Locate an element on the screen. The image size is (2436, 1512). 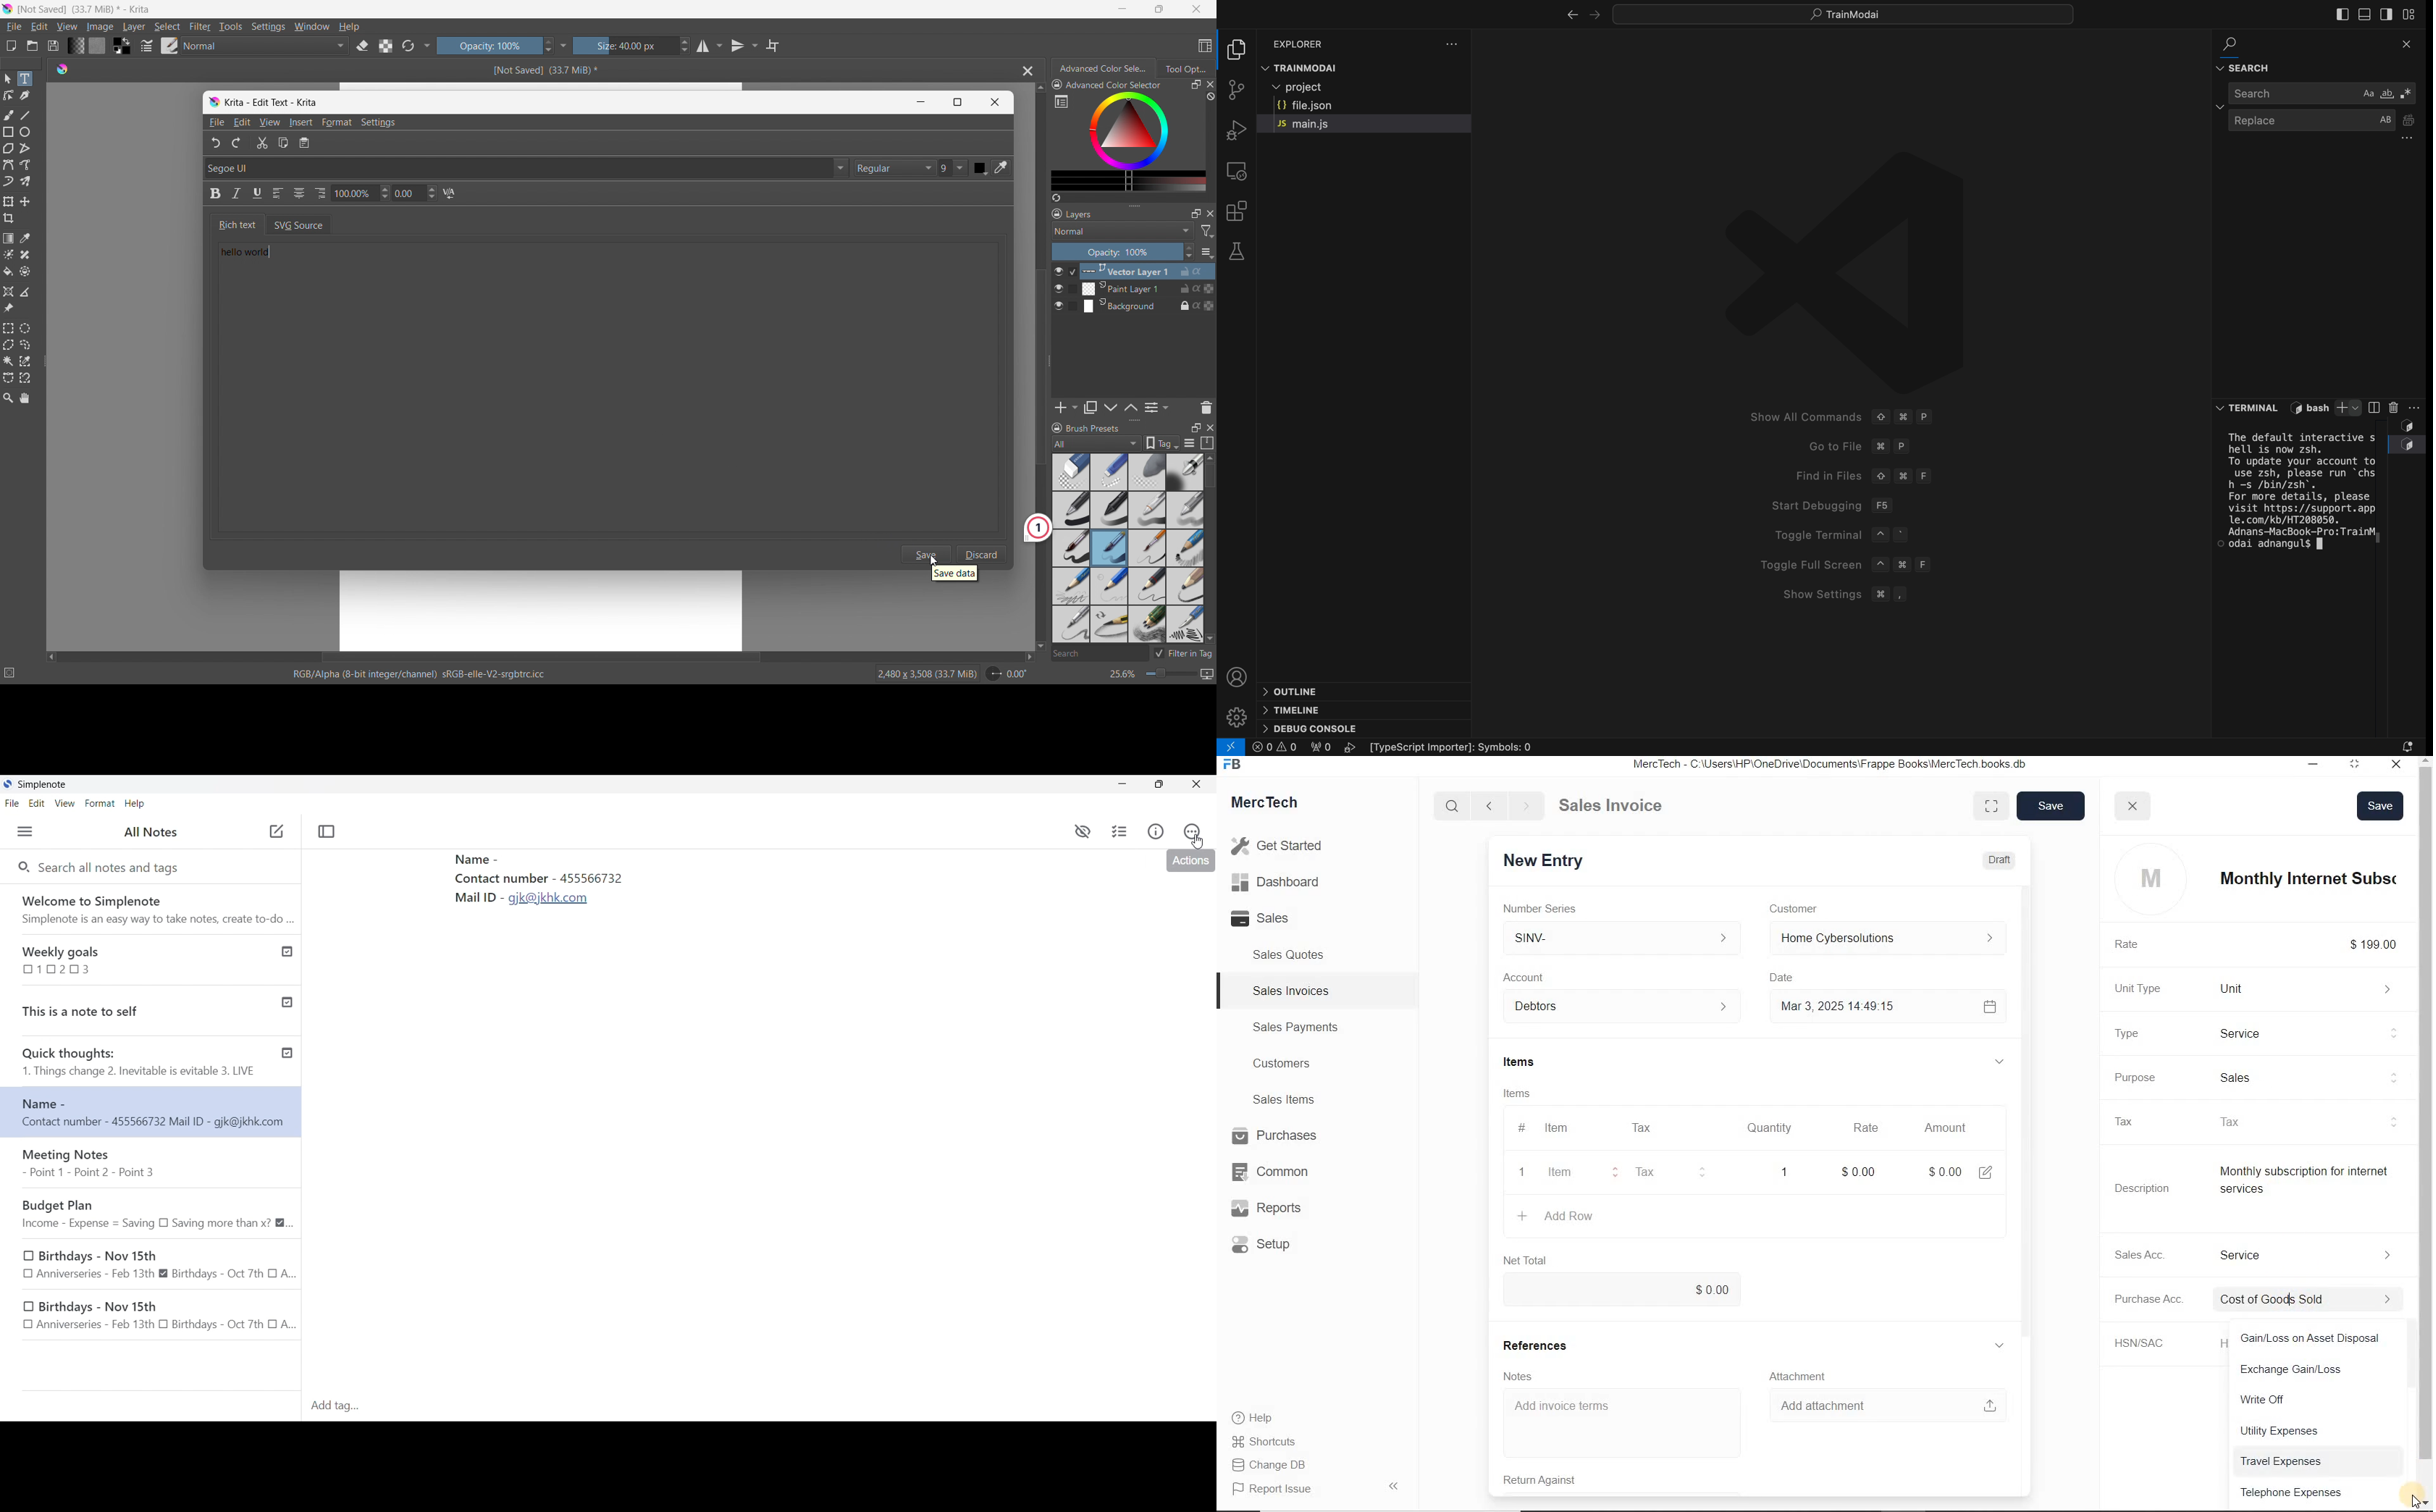
Krita - Edit Text - Krita is located at coordinates (272, 101).